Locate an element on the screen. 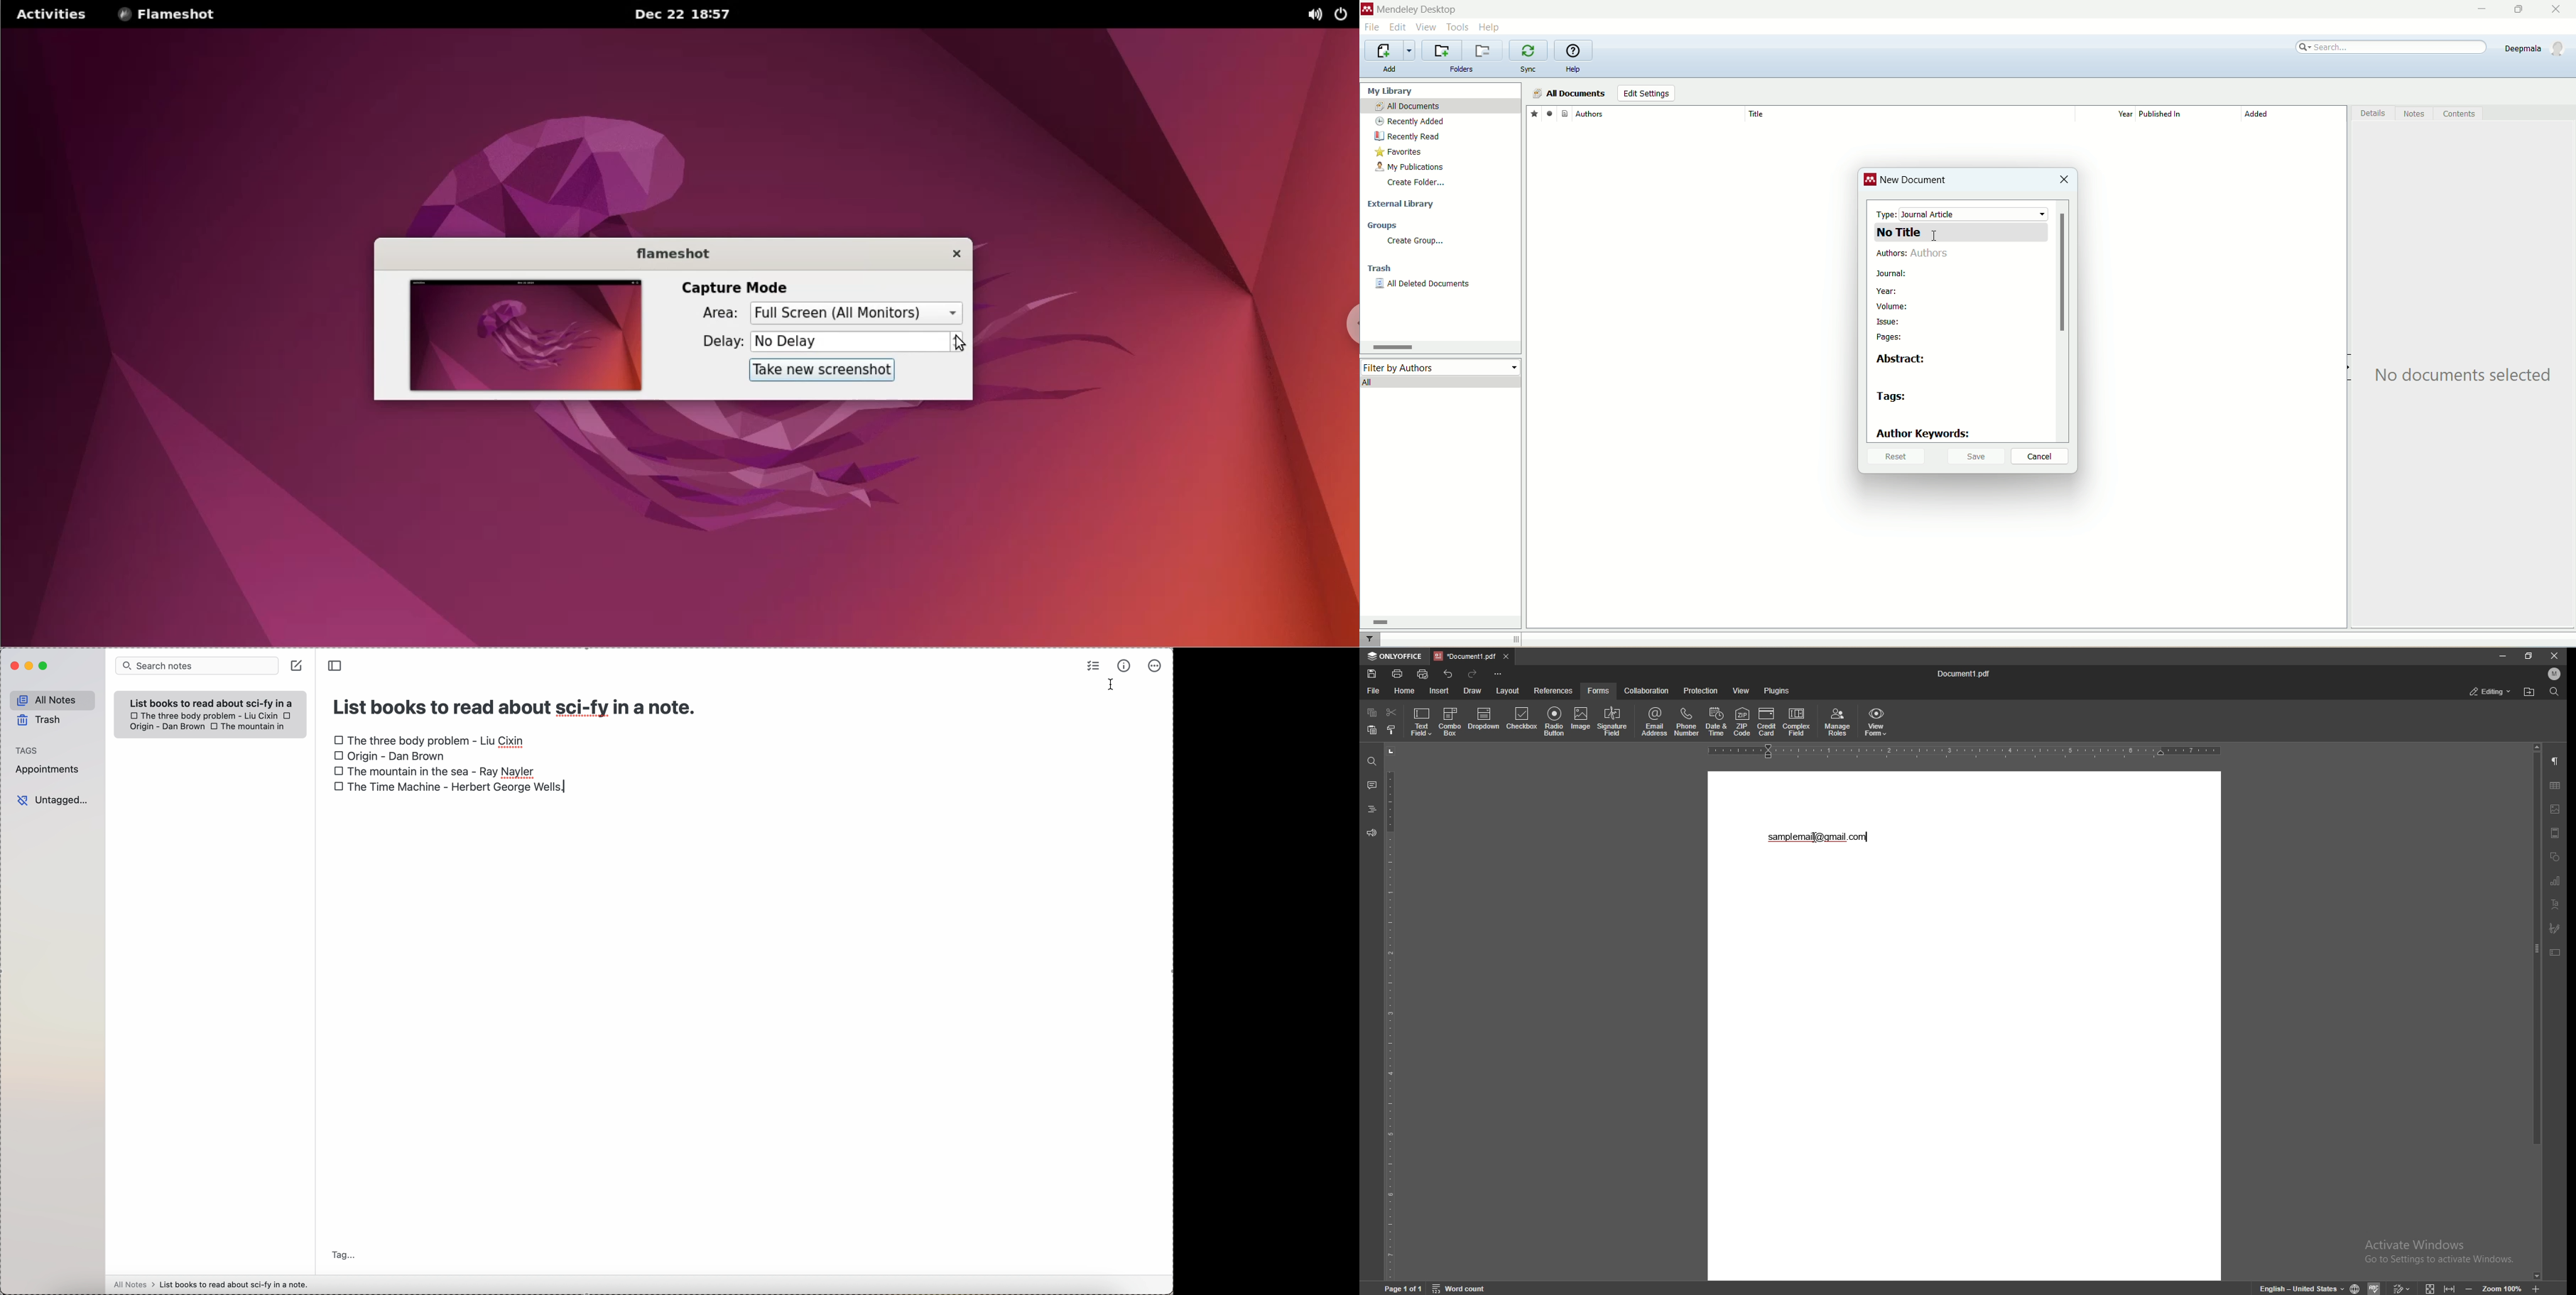 The height and width of the screenshot is (1316, 2576). save is located at coordinates (1372, 674).